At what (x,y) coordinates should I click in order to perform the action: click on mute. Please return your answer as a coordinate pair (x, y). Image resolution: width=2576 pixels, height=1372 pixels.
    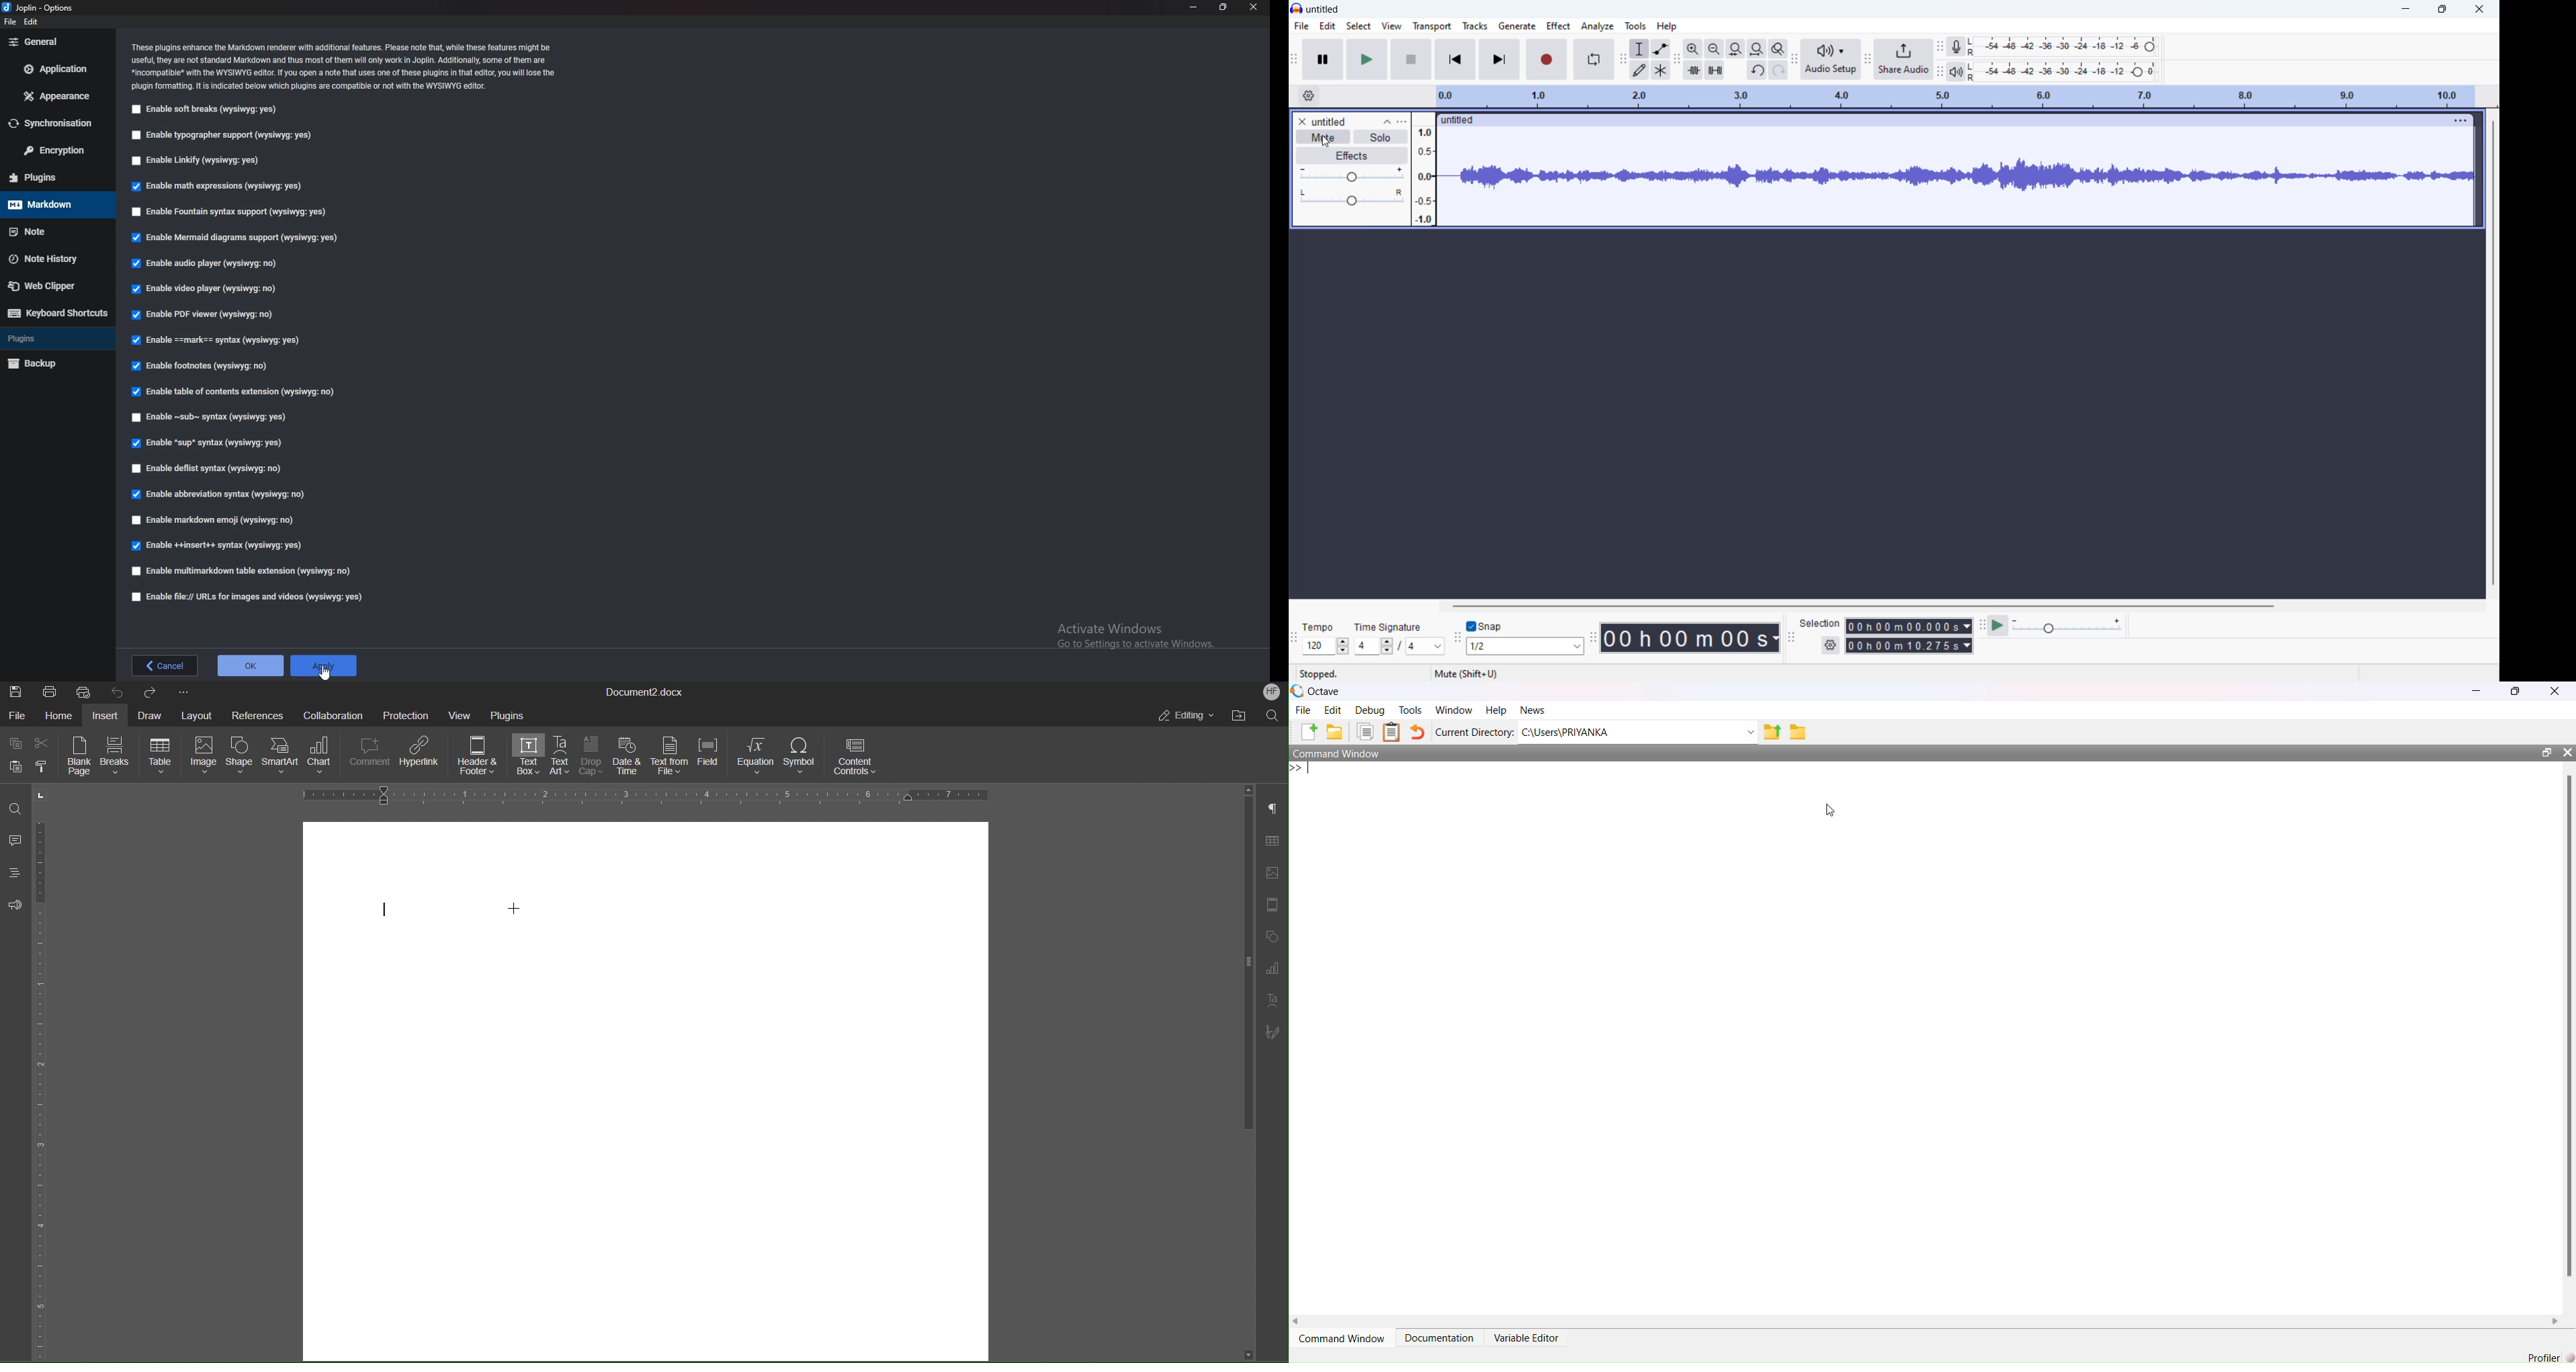
    Looking at the image, I should click on (1323, 136).